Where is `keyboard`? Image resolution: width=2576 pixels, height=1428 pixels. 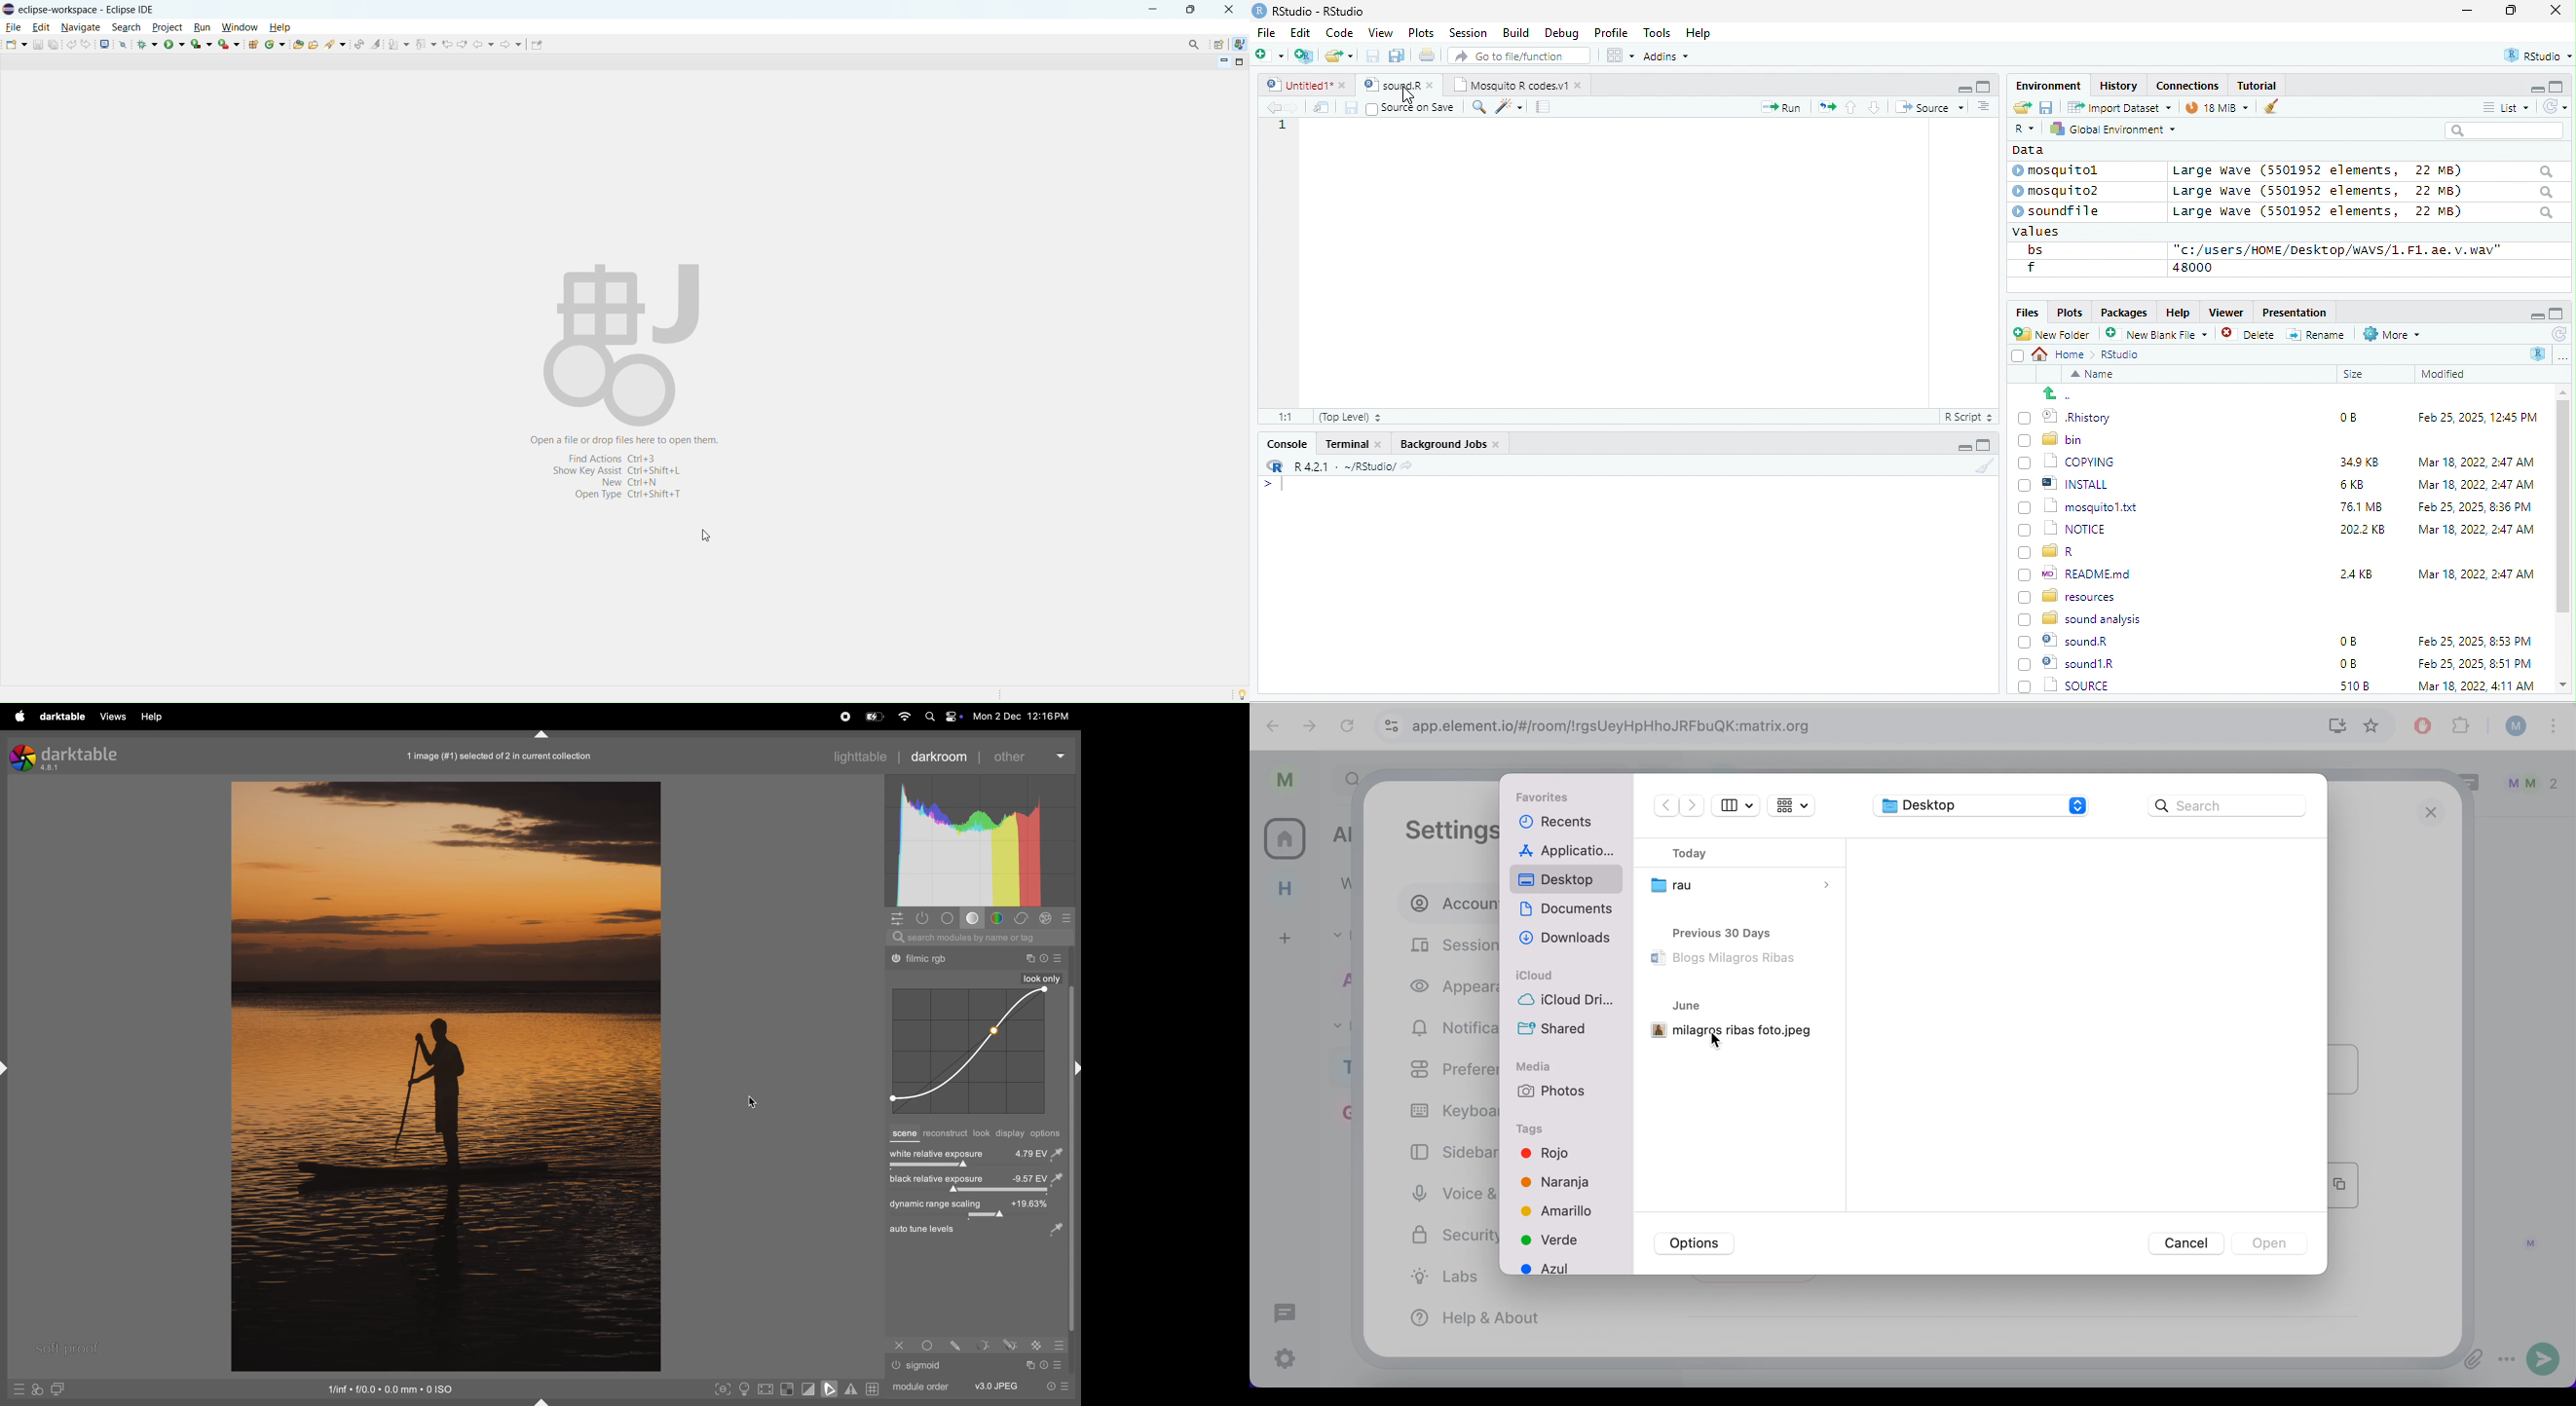
keyboard is located at coordinates (1446, 1110).